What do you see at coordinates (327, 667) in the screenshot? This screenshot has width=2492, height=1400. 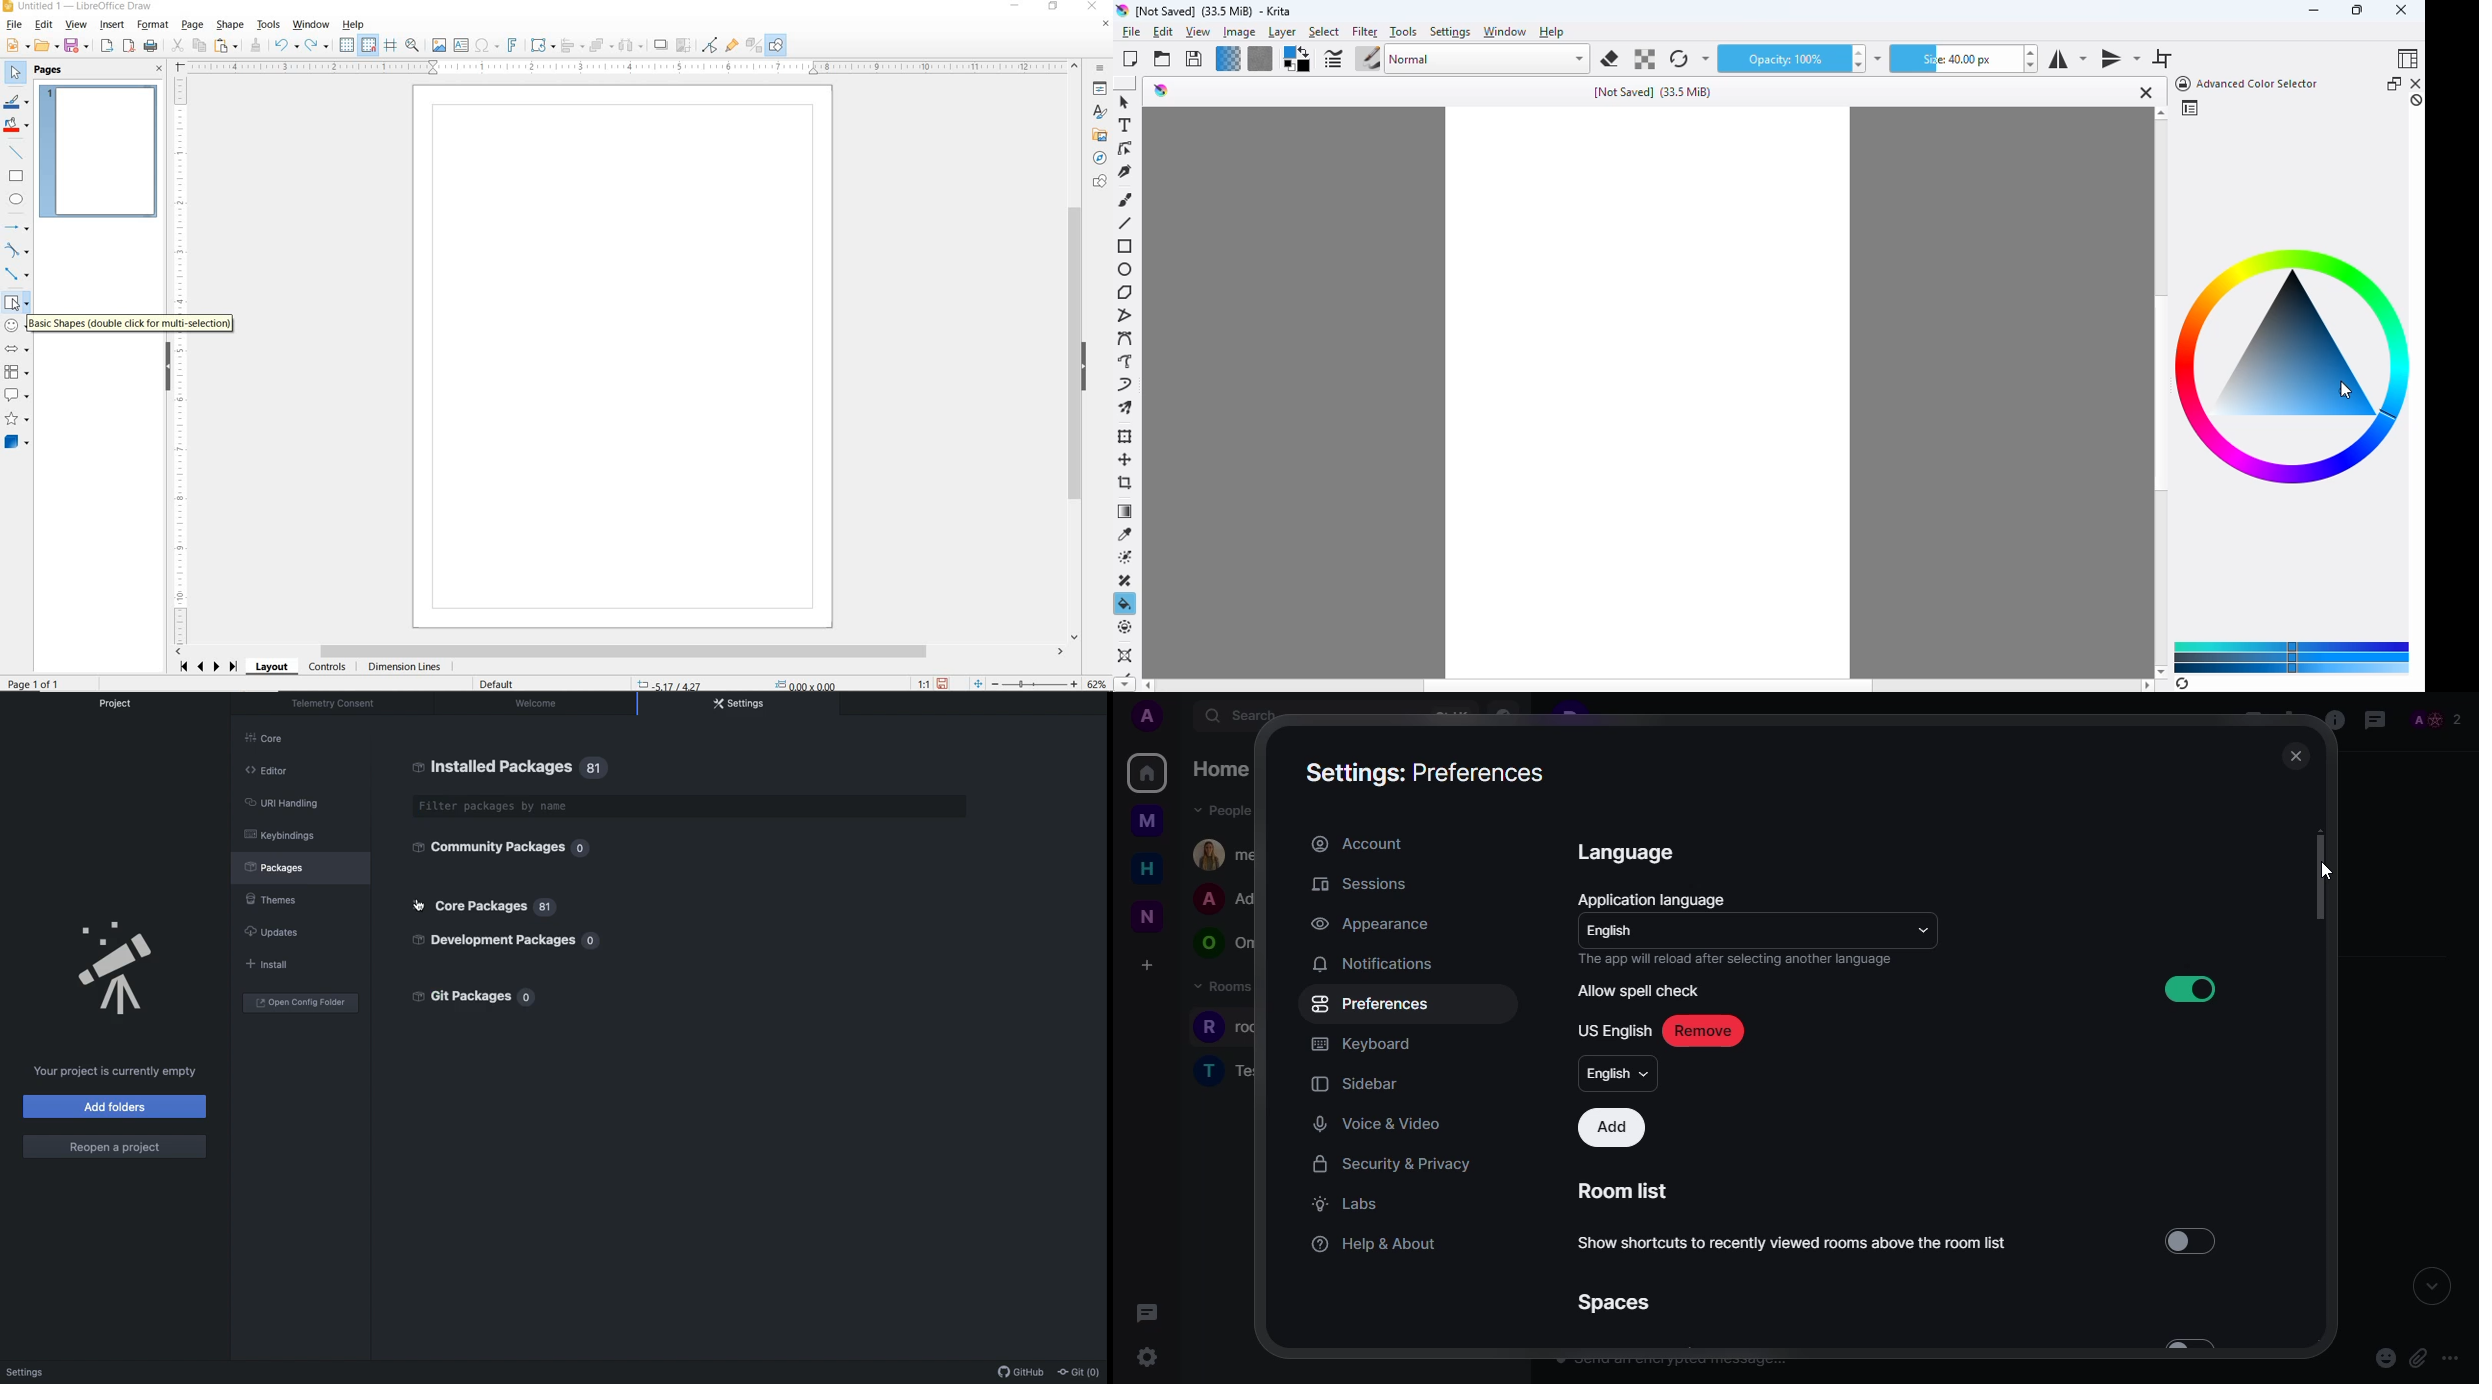 I see `CONTROLS` at bounding box center [327, 667].